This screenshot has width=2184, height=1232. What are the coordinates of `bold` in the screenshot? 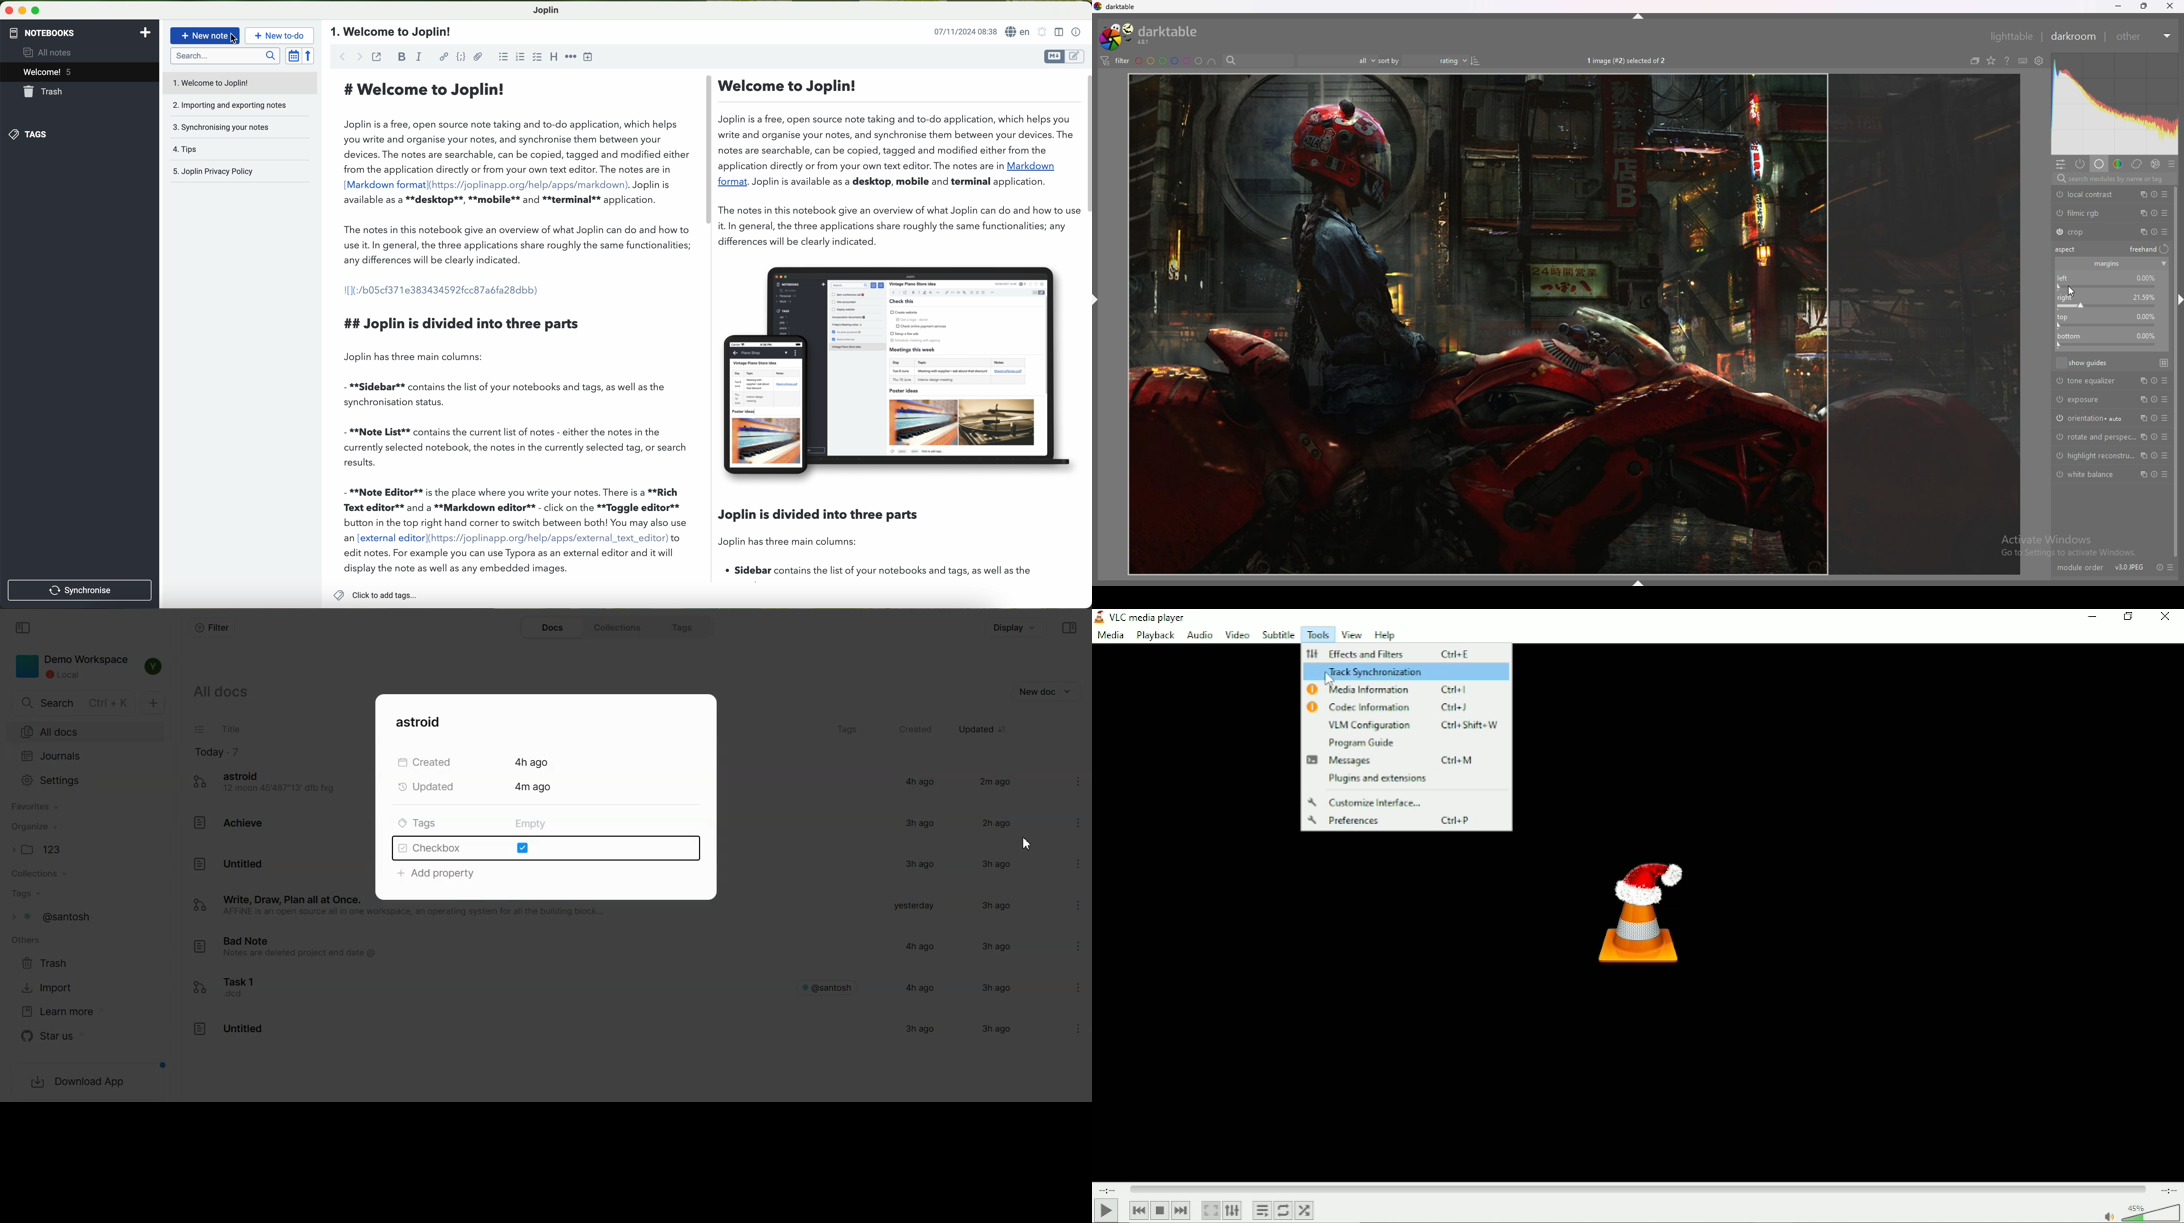 It's located at (402, 57).